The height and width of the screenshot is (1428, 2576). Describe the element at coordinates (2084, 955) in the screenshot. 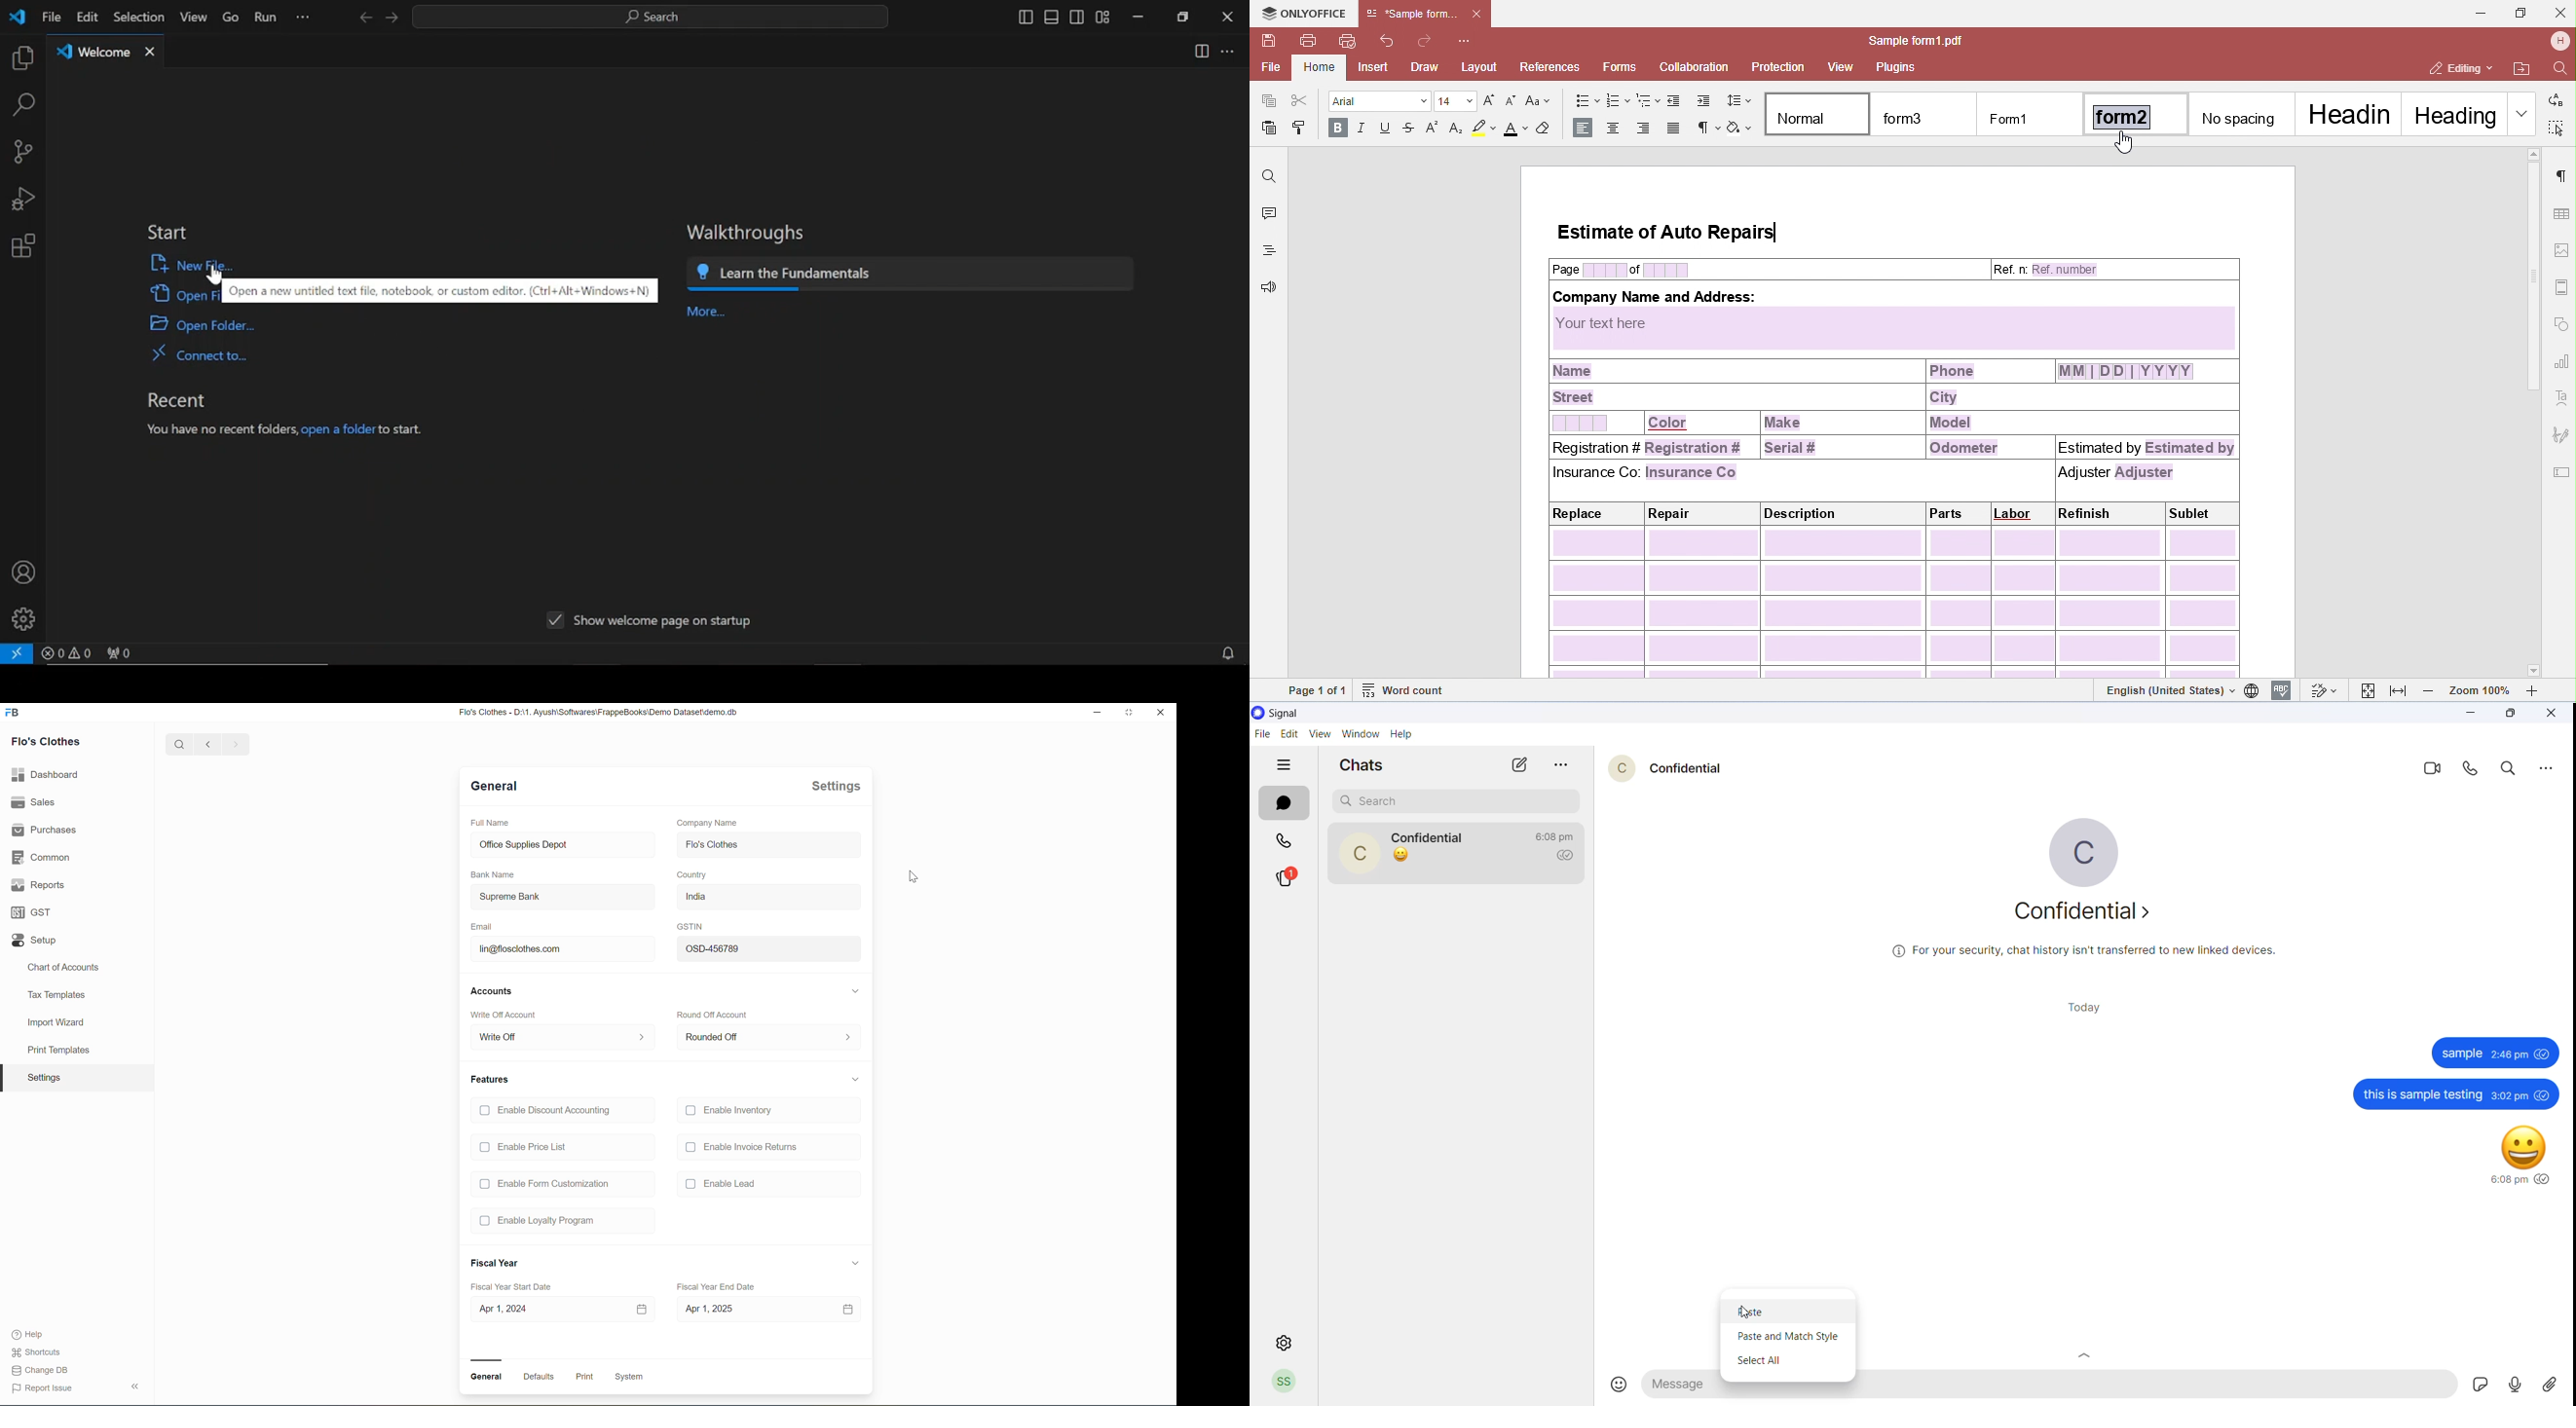

I see `security information` at that location.